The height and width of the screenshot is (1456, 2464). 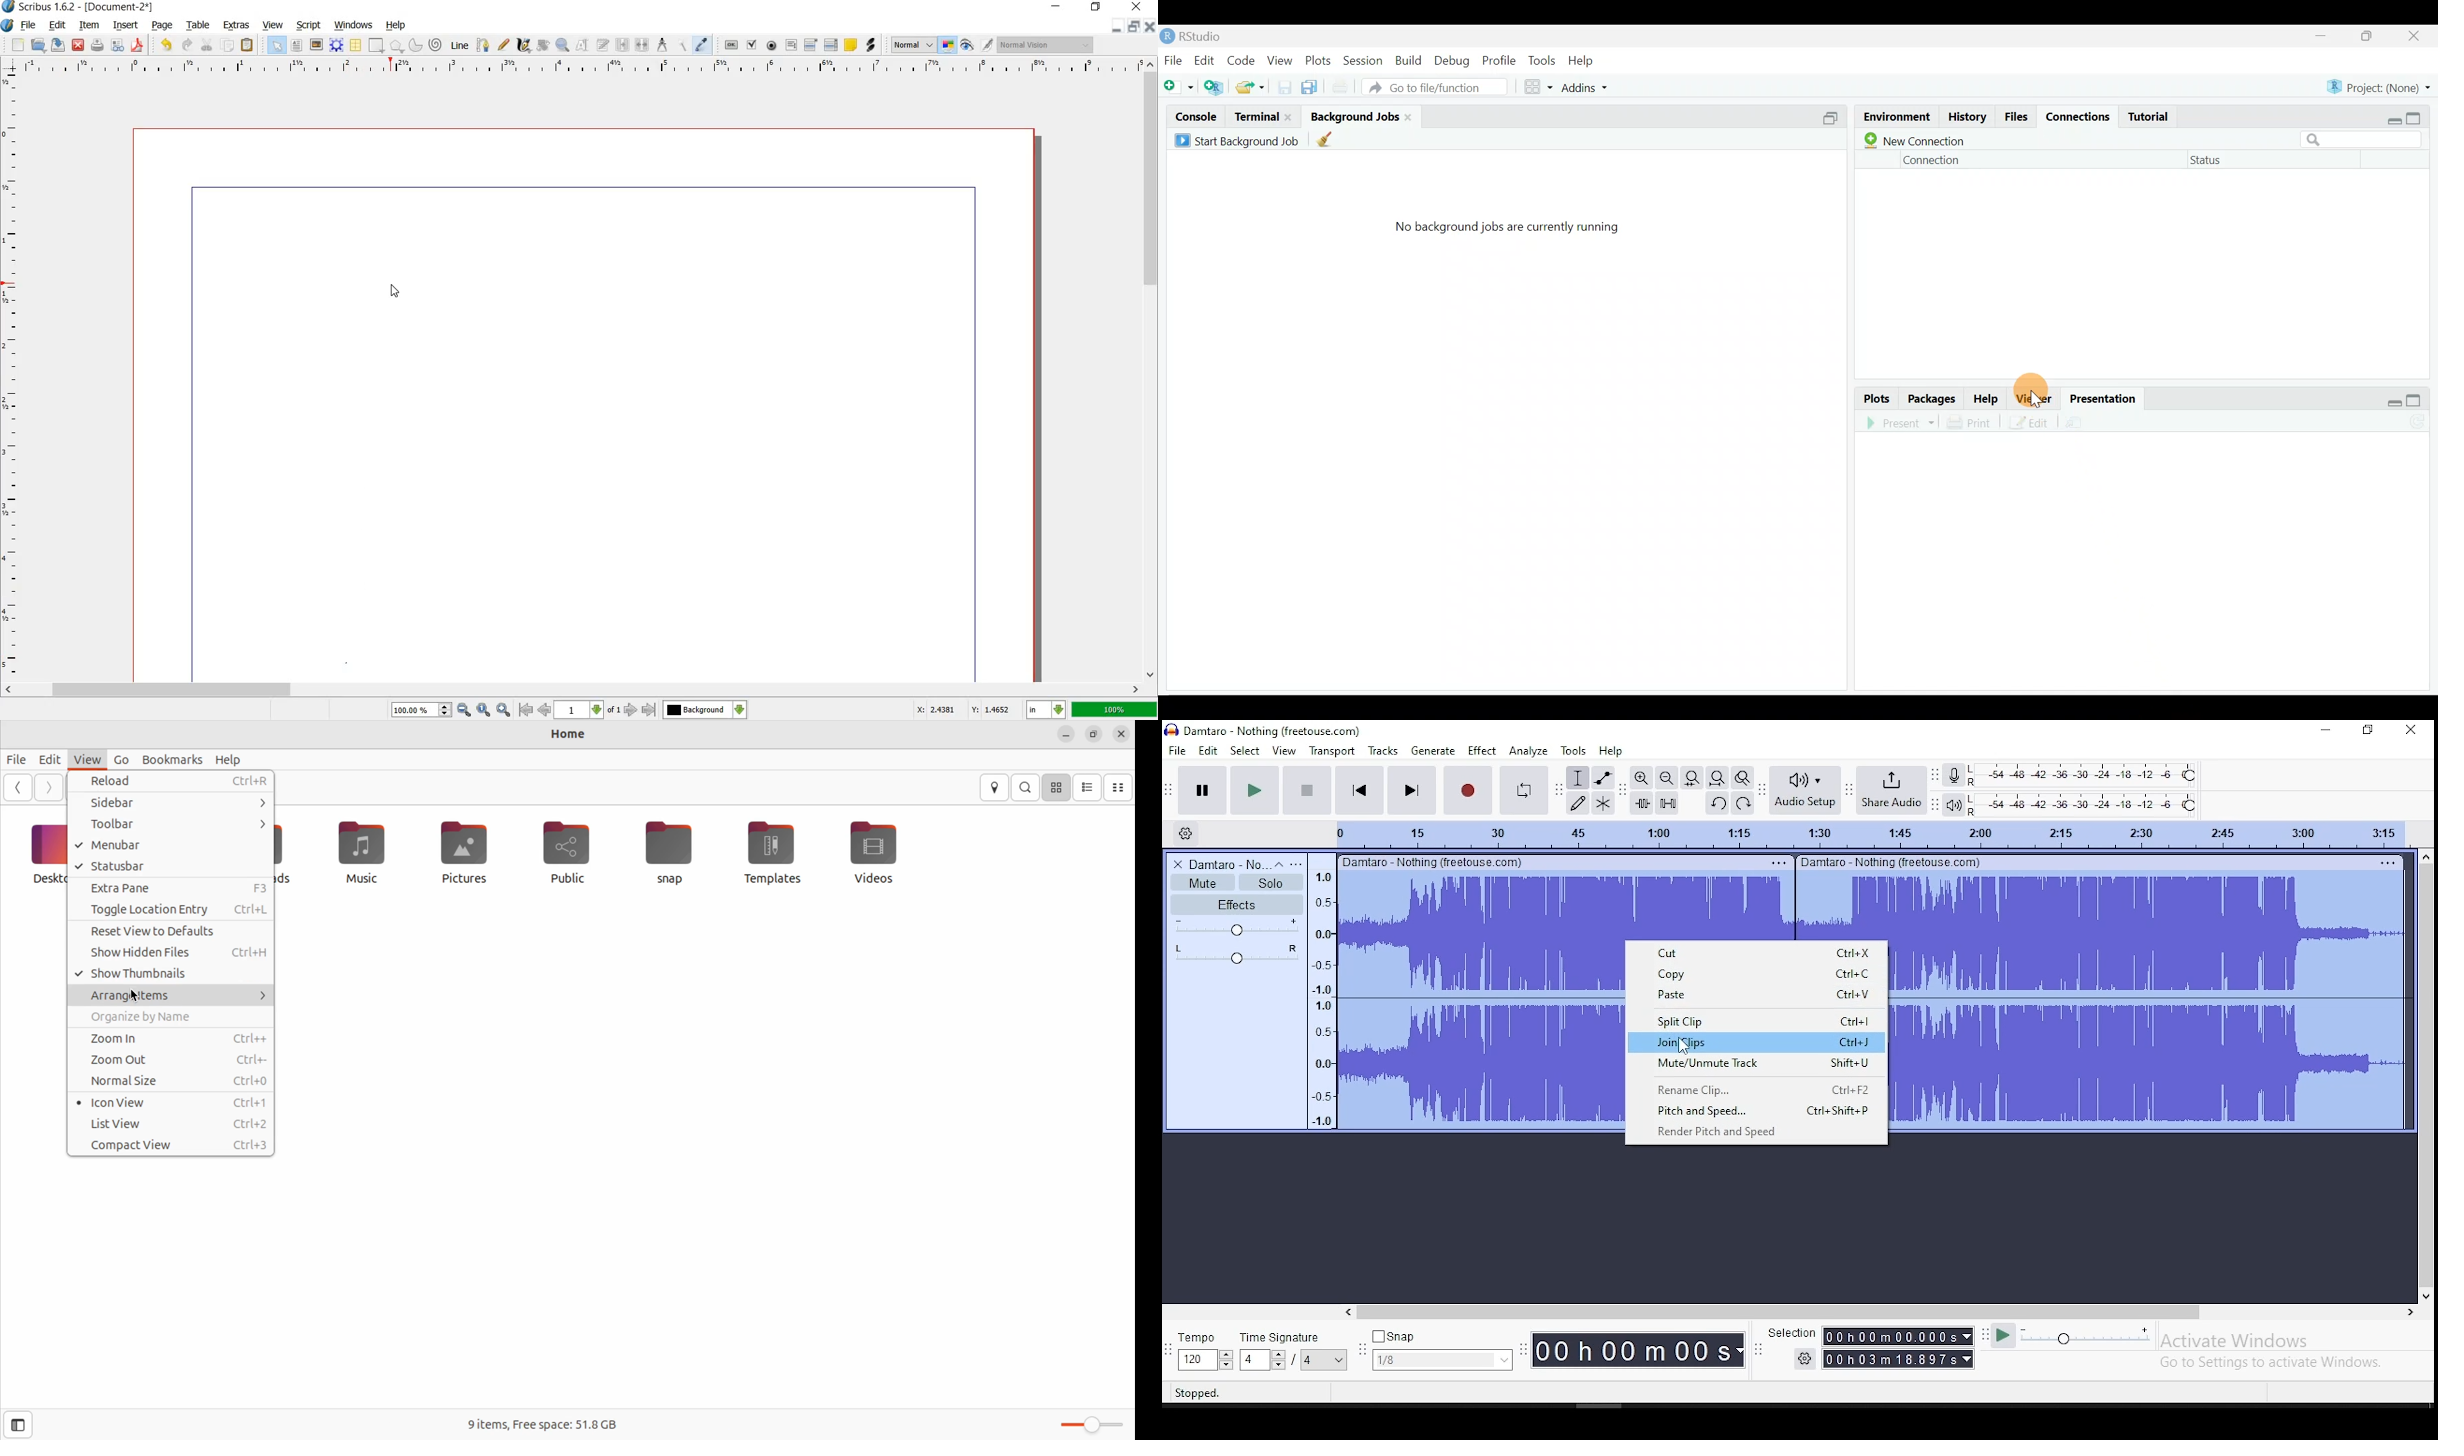 What do you see at coordinates (1121, 733) in the screenshot?
I see `date and time` at bounding box center [1121, 733].